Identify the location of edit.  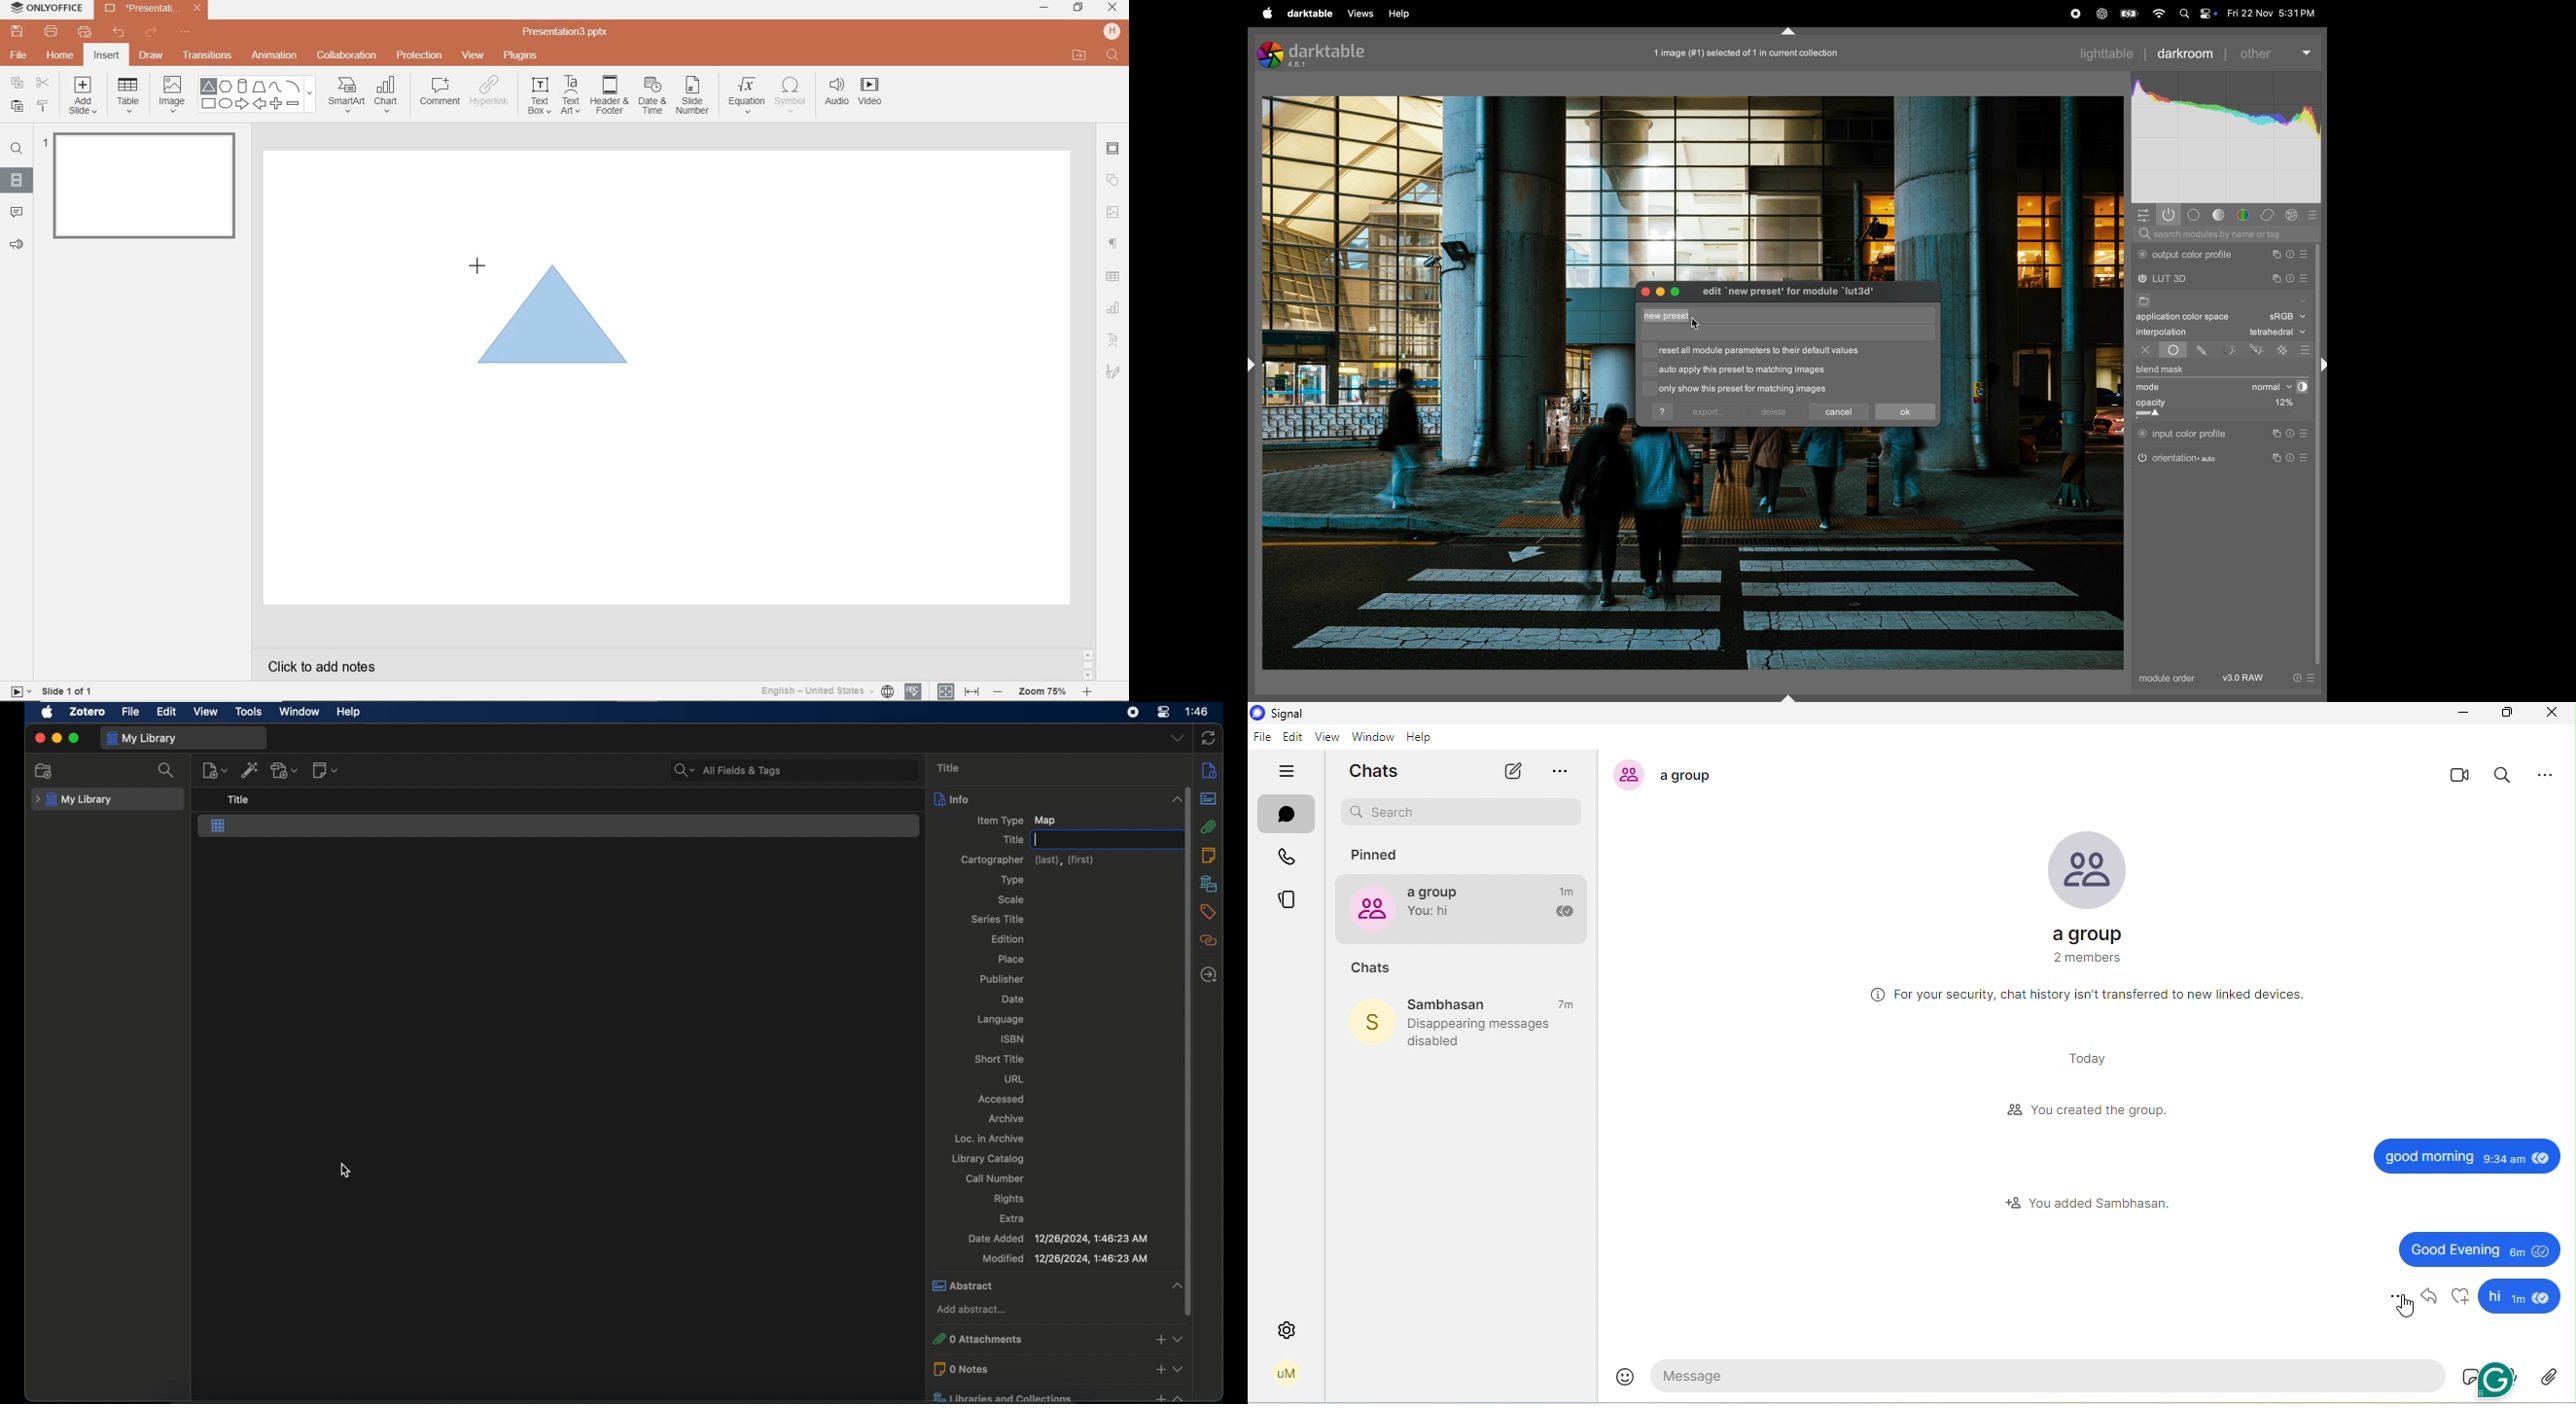
(165, 711).